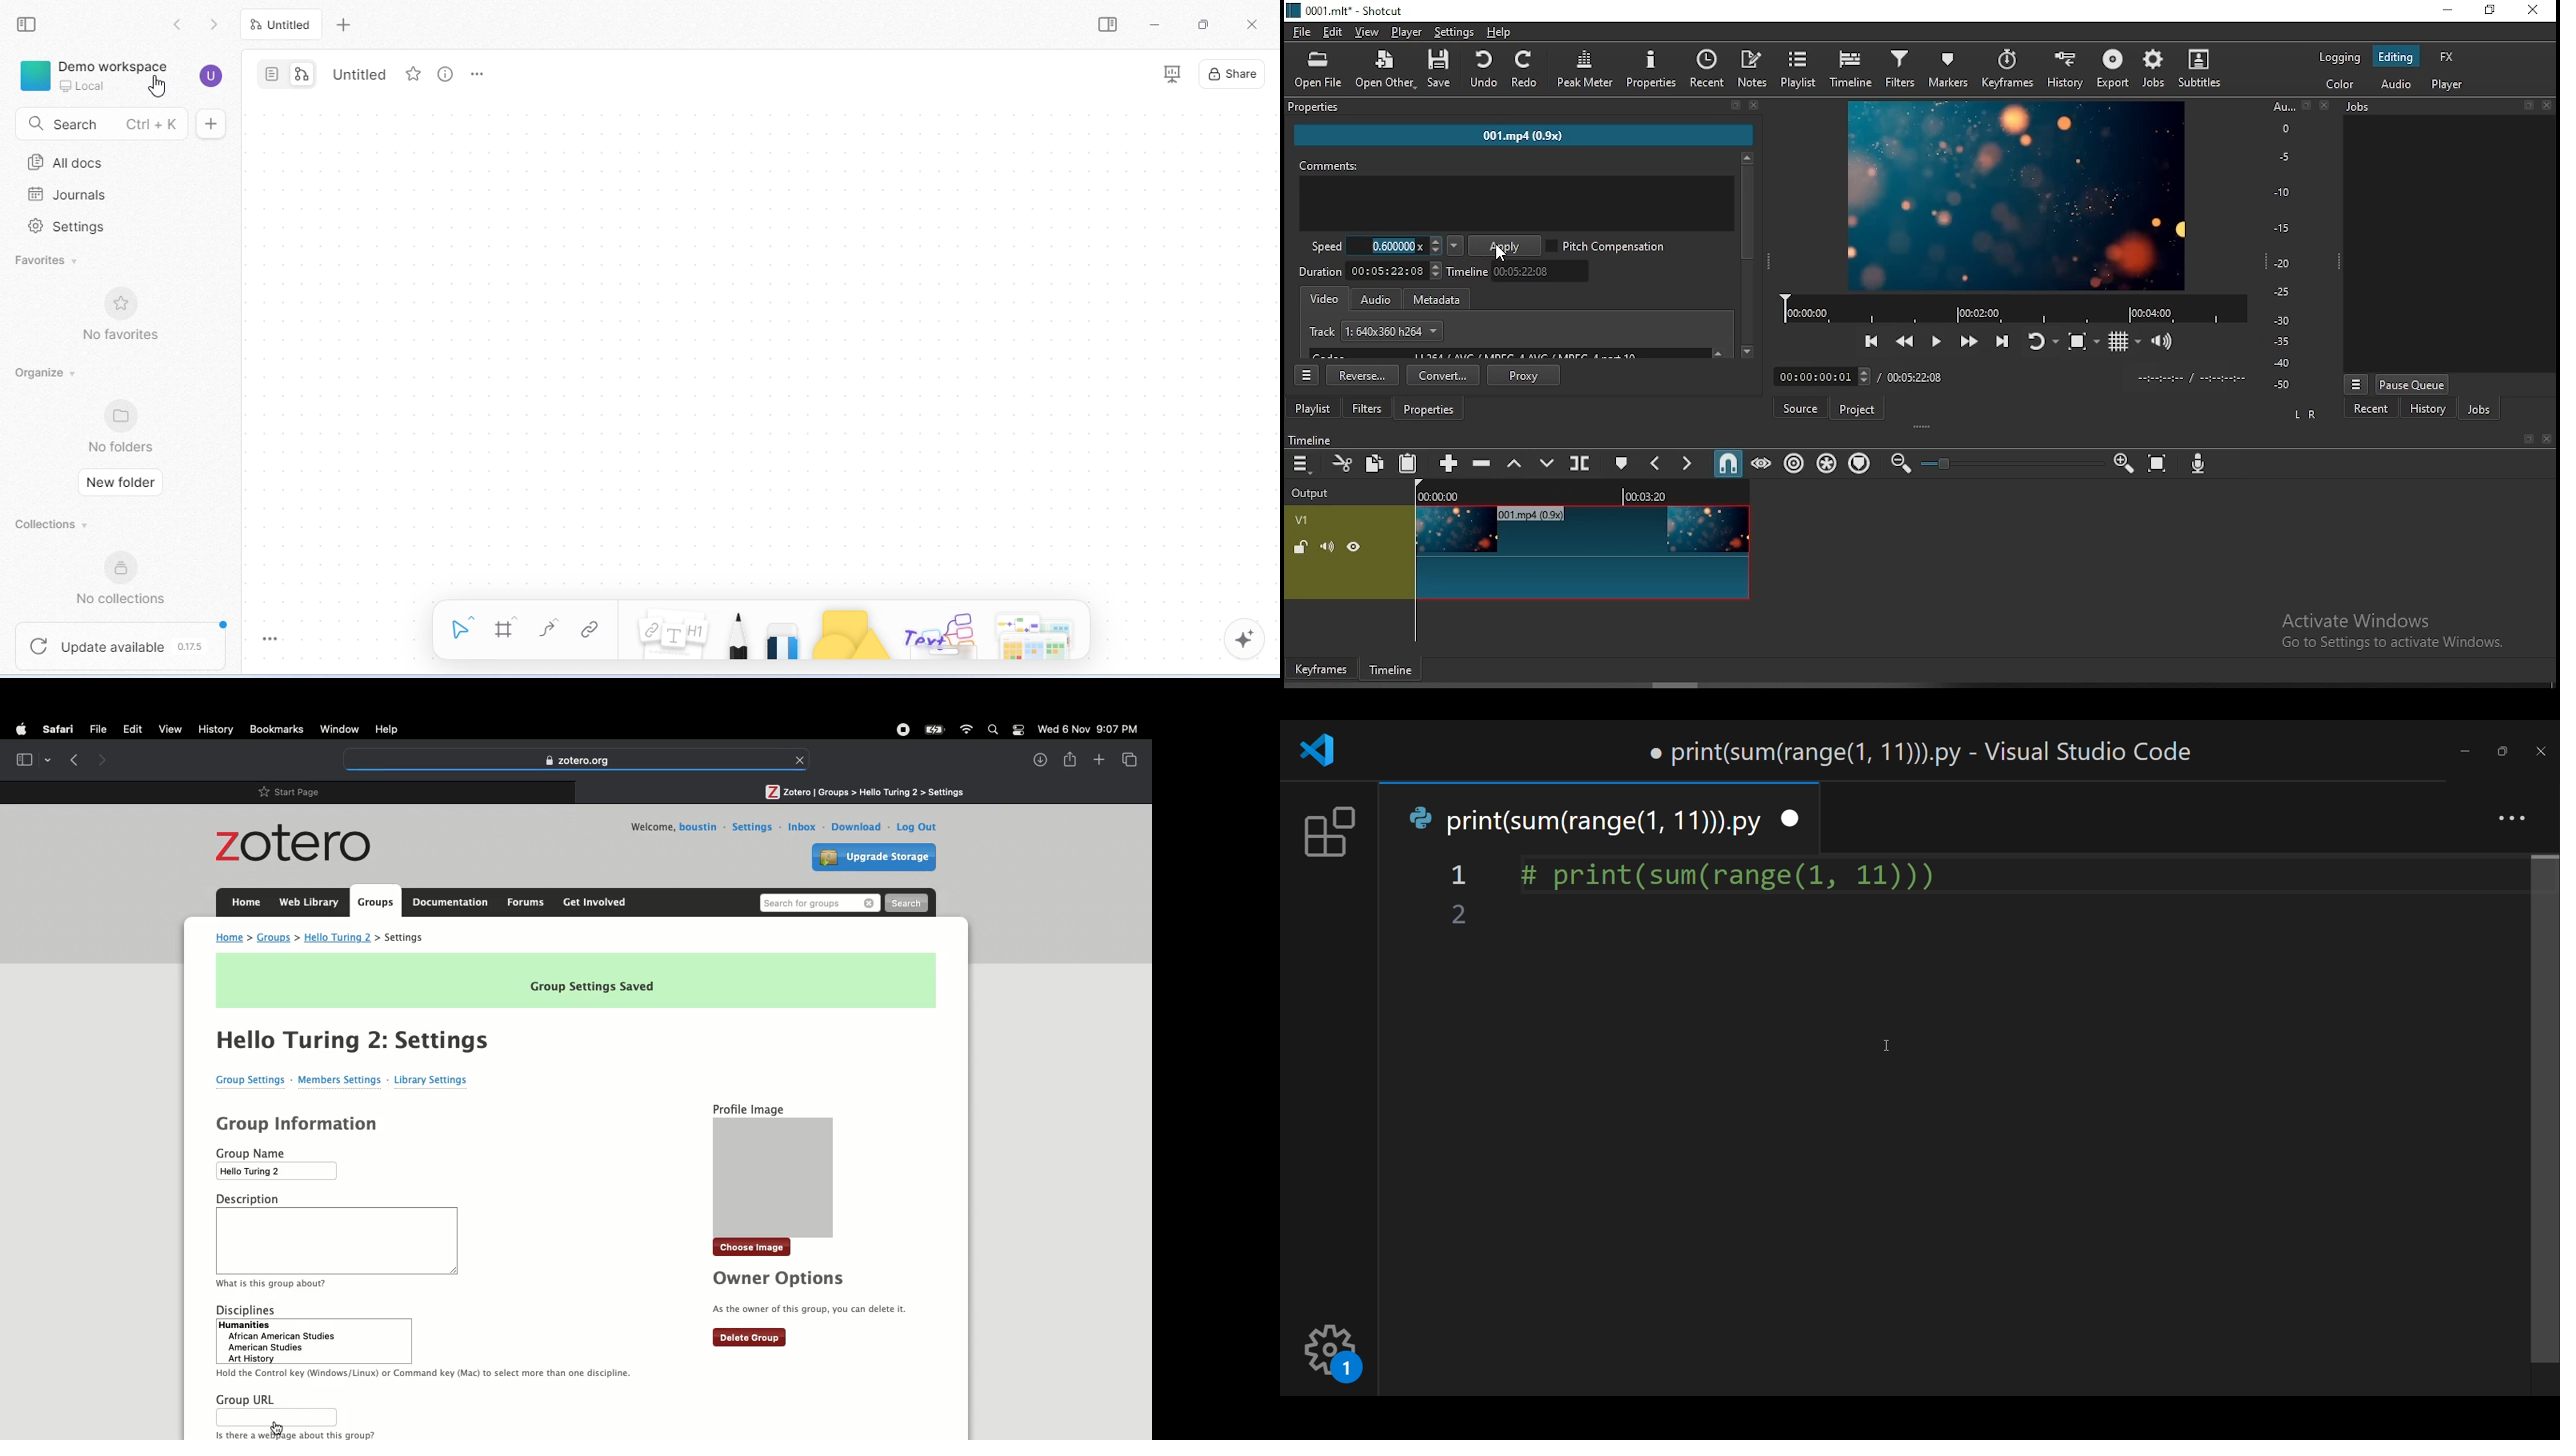 This screenshot has width=2576, height=1456. I want to click on track duration, so click(1915, 379).